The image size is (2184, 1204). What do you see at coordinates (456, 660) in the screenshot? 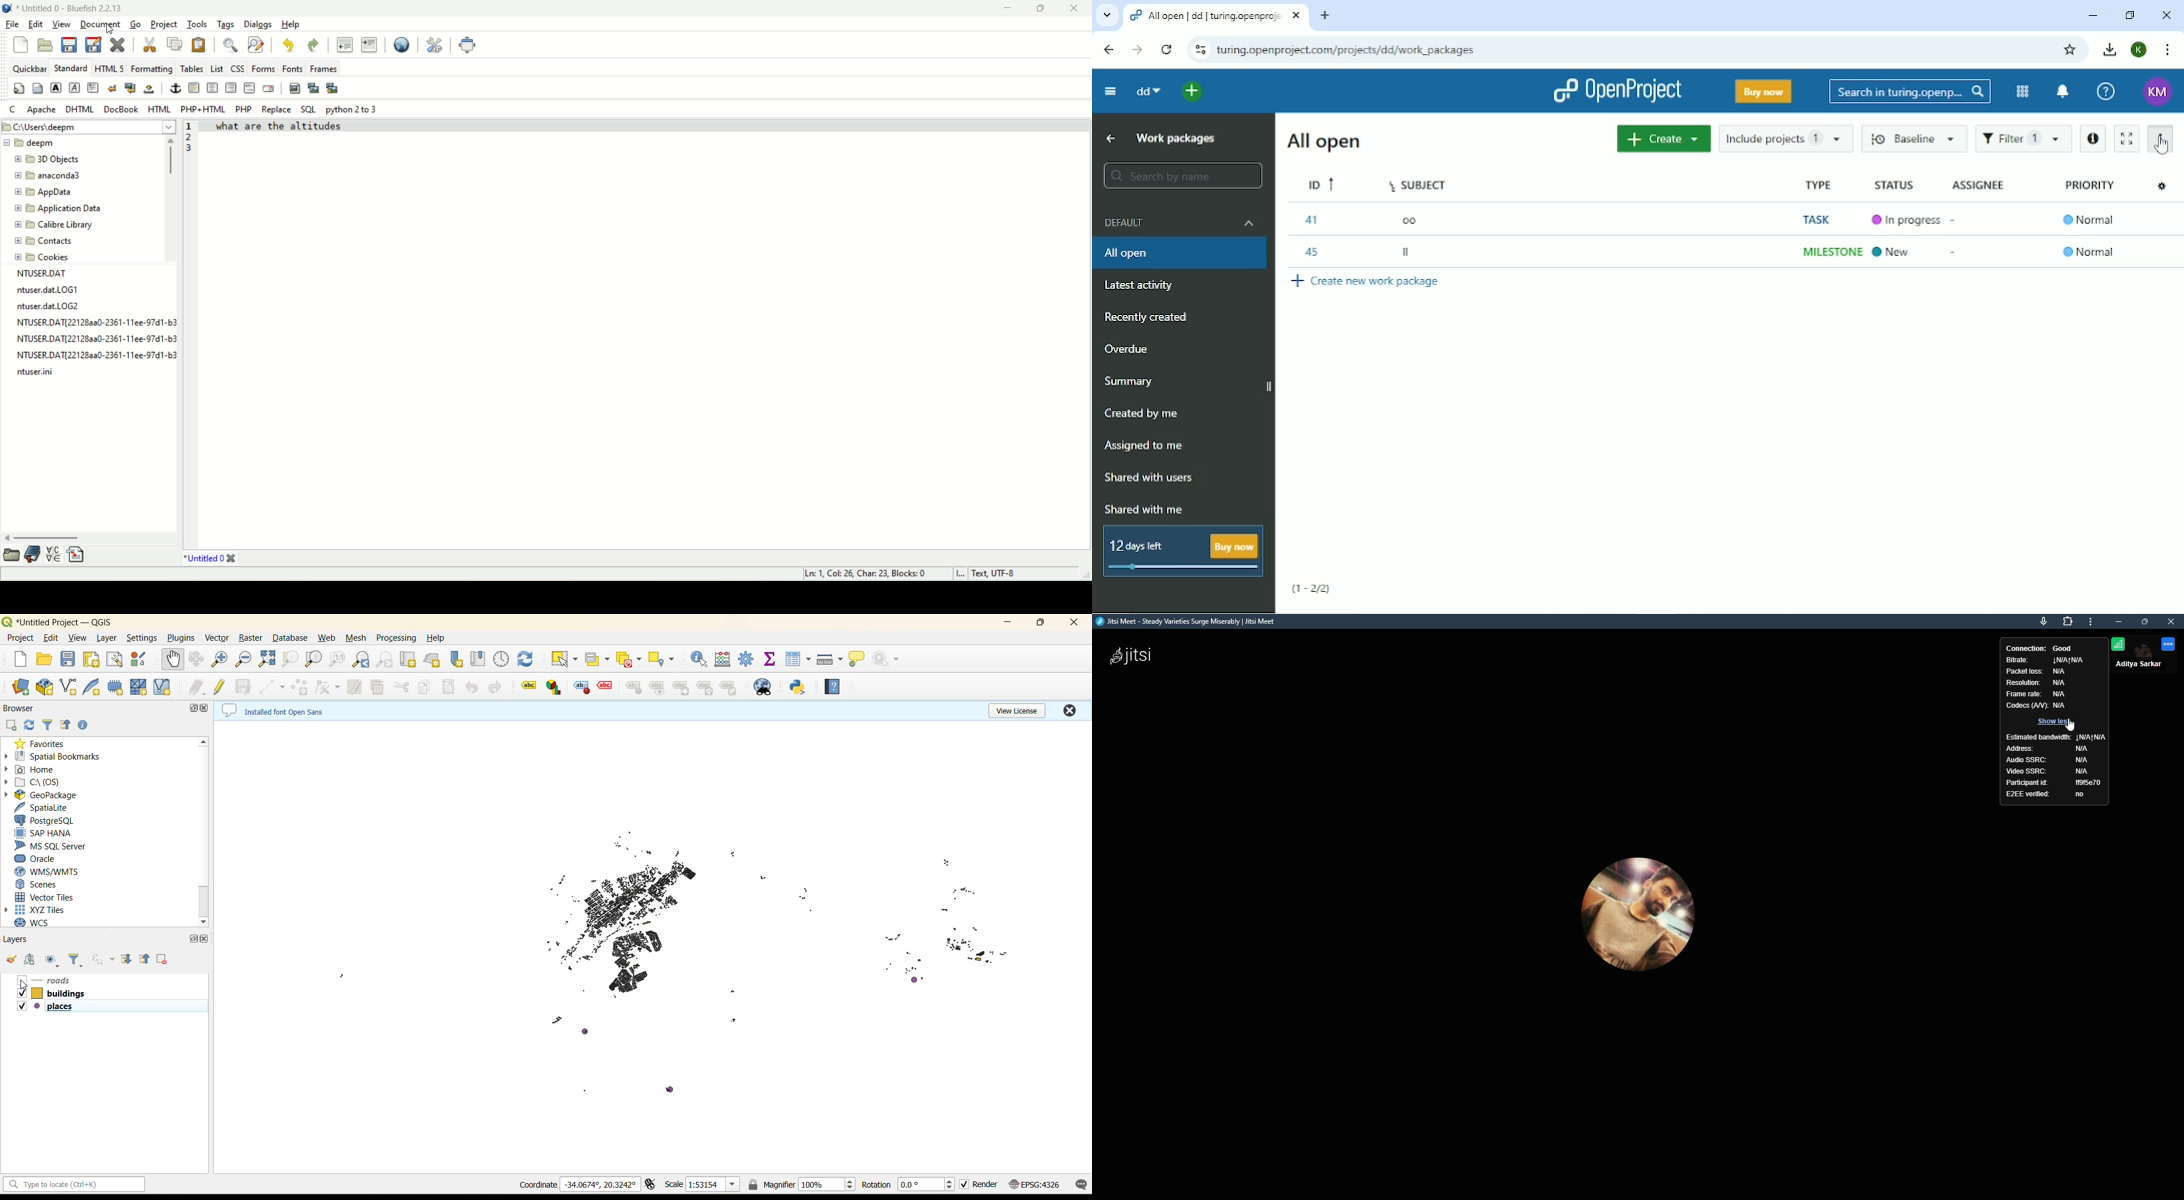
I see `new spatial bookmark` at bounding box center [456, 660].